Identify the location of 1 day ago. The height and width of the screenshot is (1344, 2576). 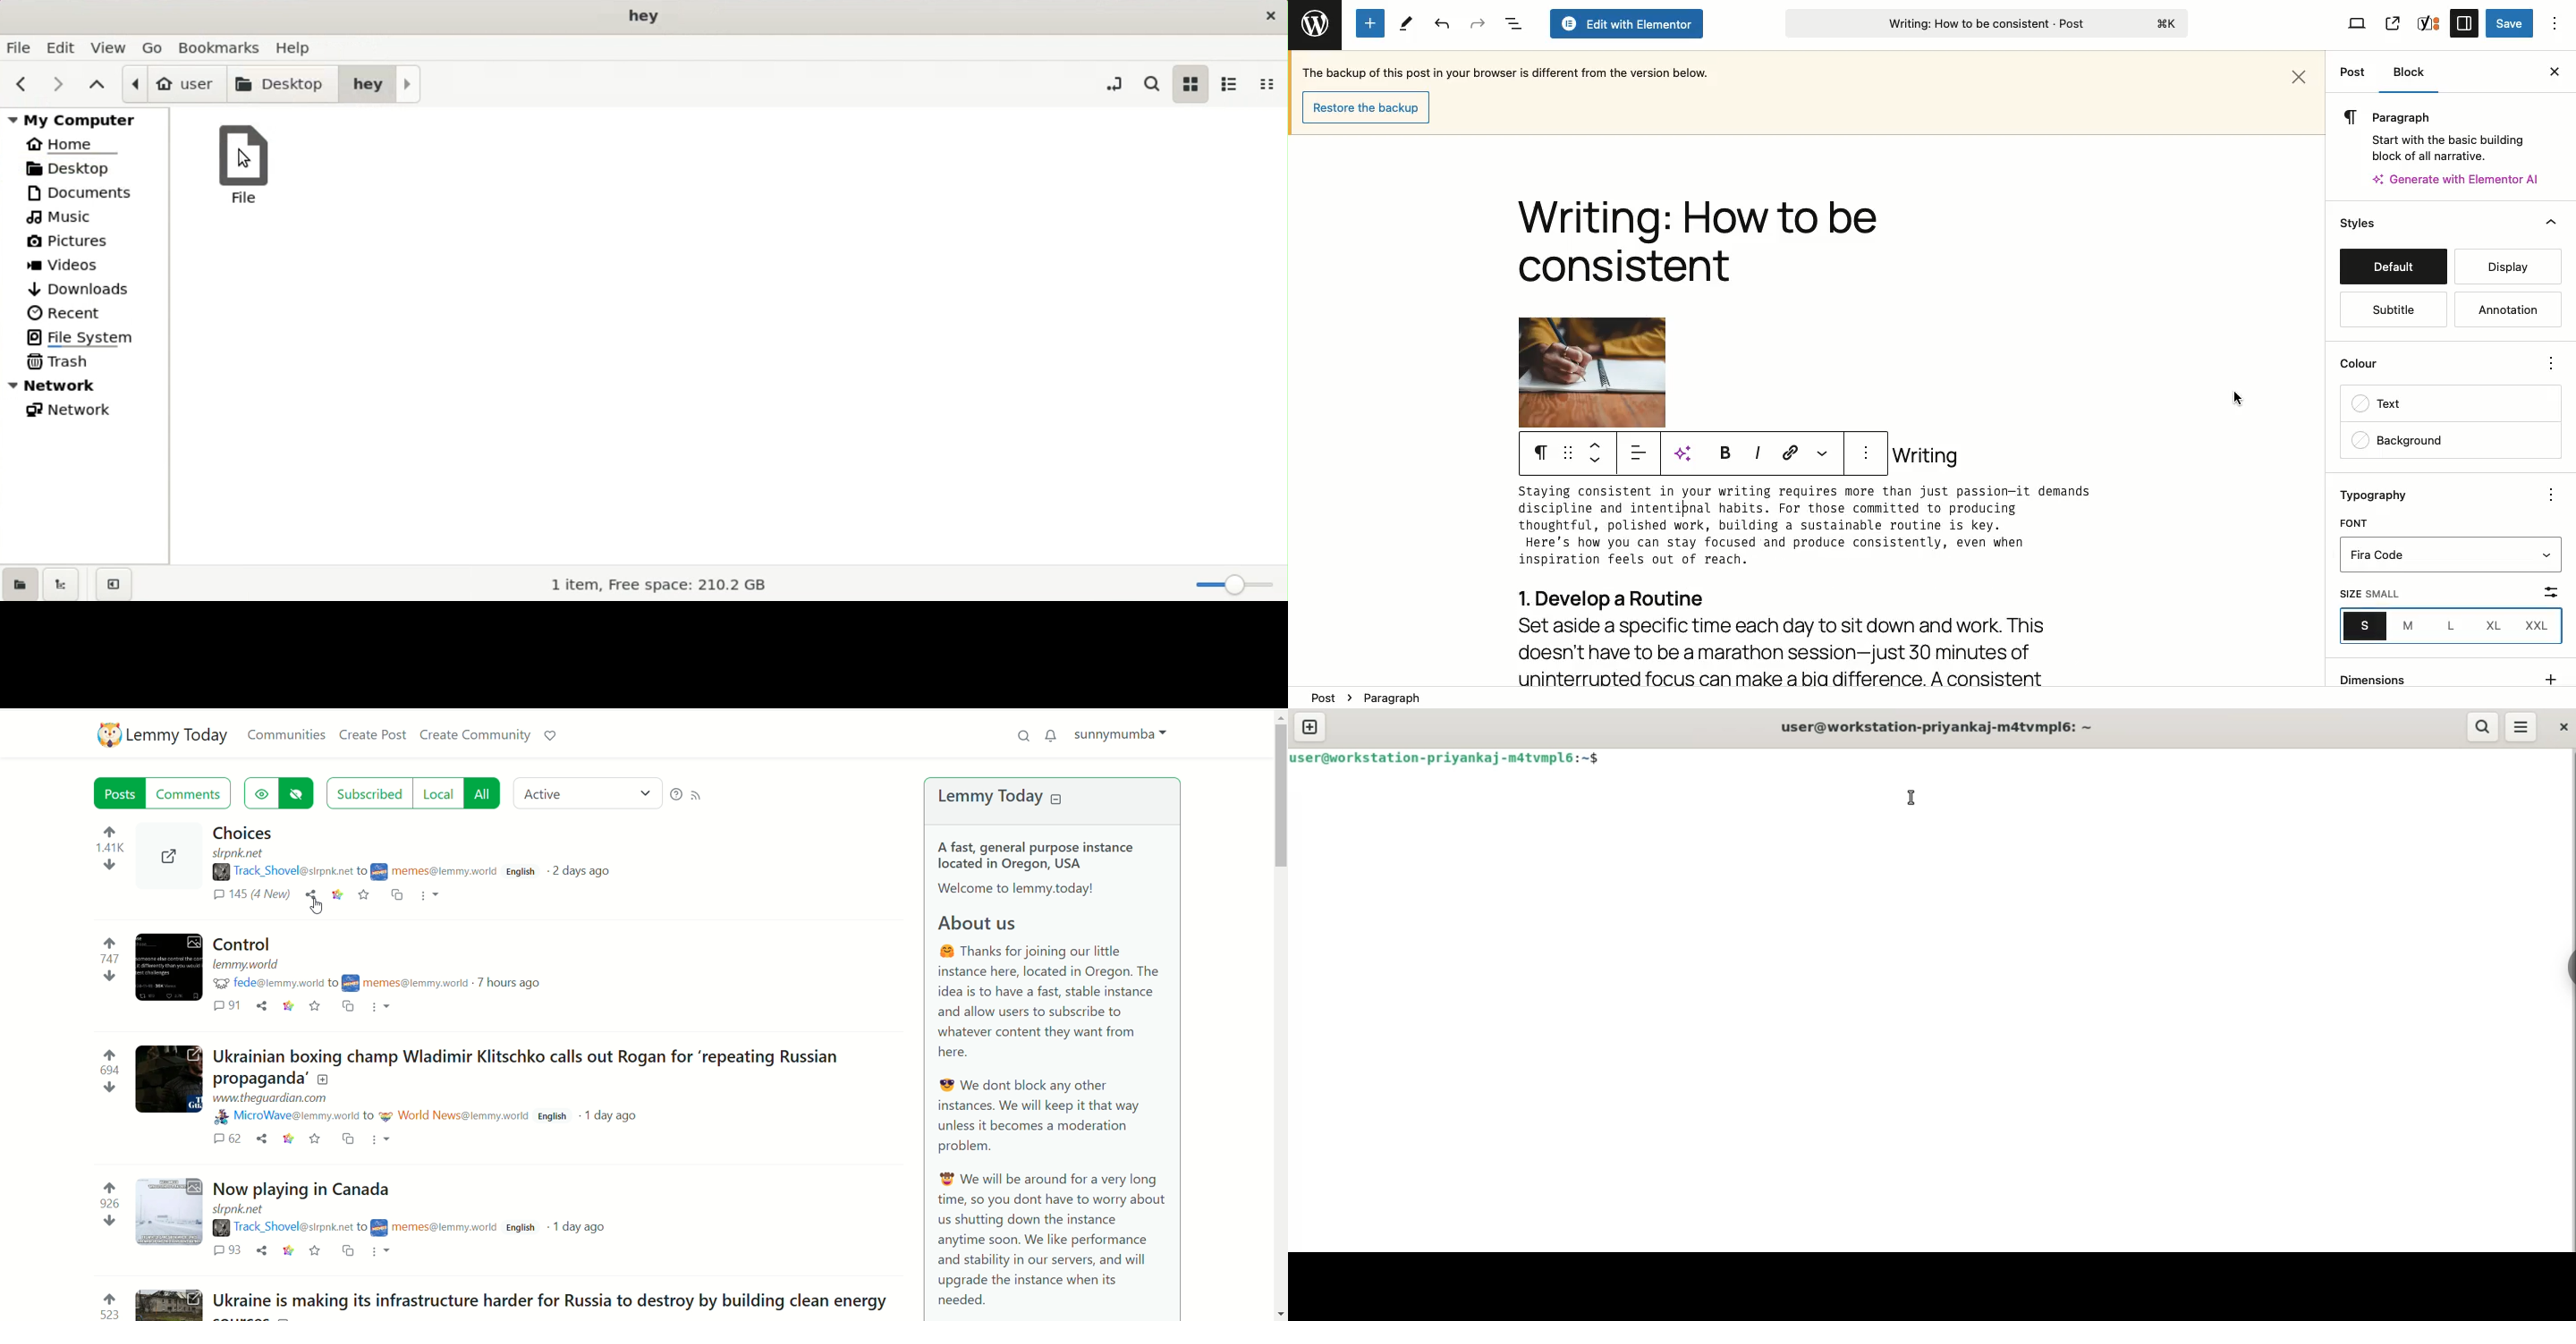
(583, 1229).